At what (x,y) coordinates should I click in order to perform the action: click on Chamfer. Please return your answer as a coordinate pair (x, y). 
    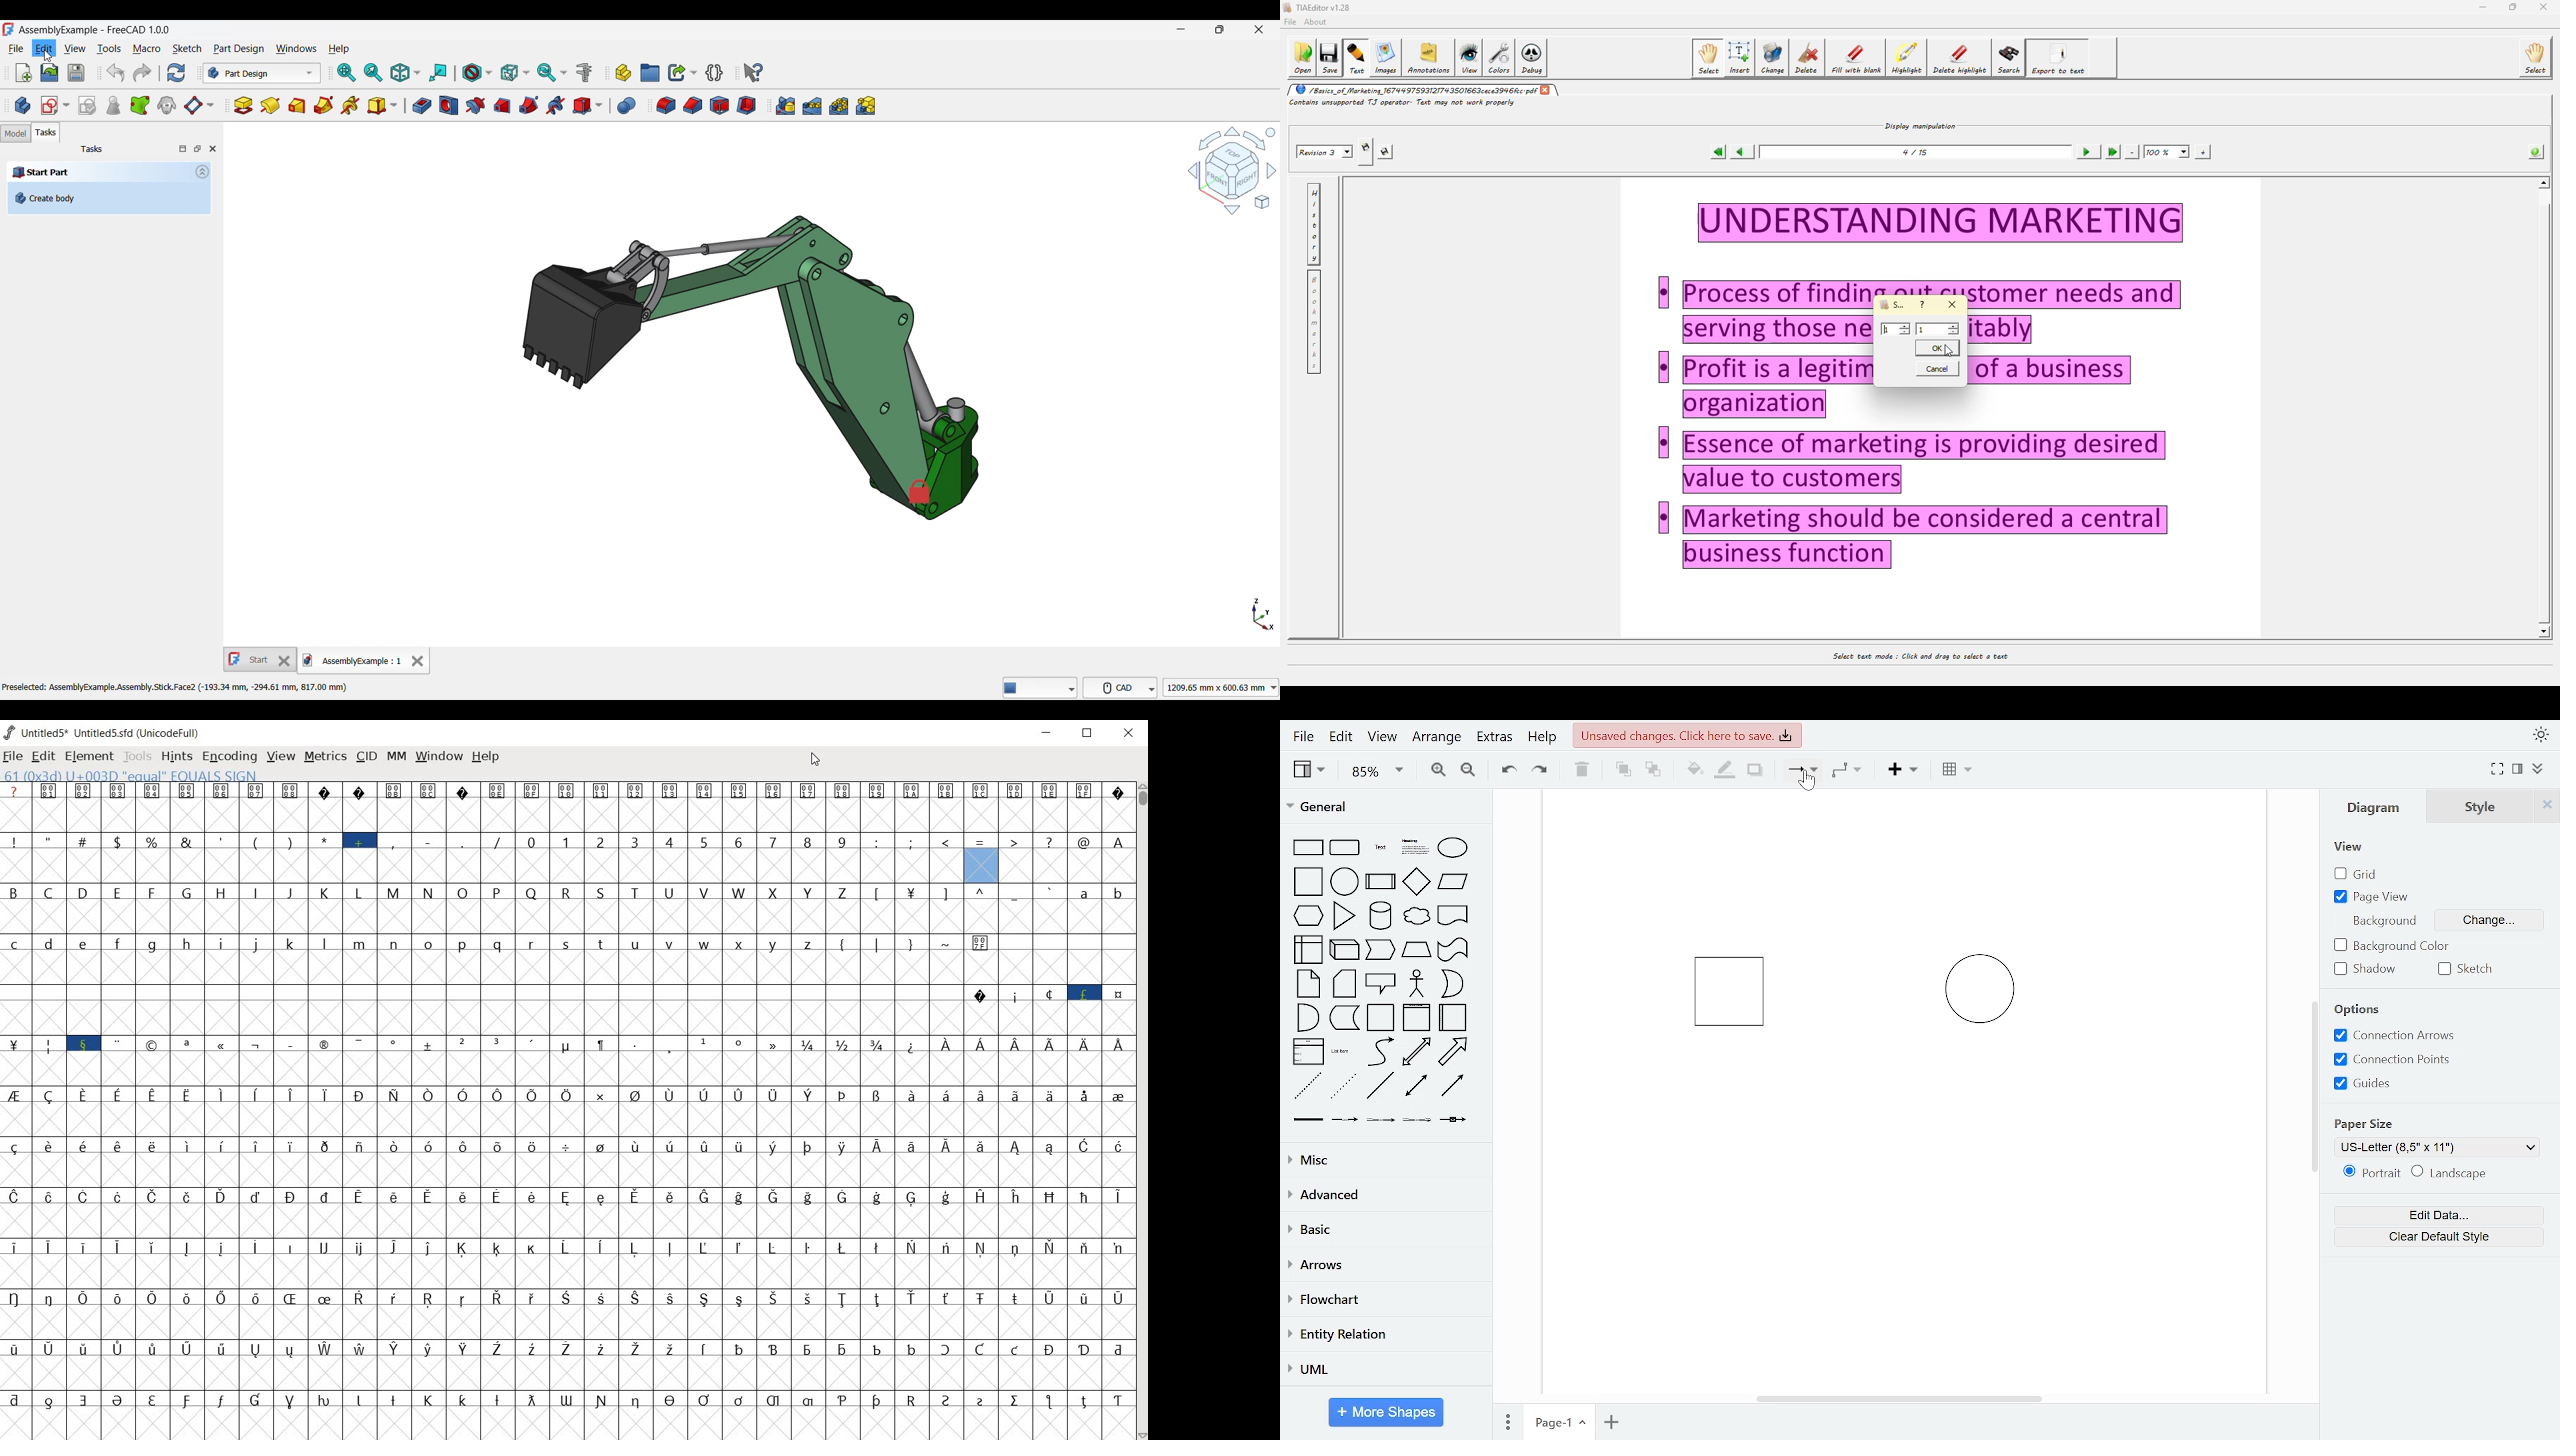
    Looking at the image, I should click on (693, 105).